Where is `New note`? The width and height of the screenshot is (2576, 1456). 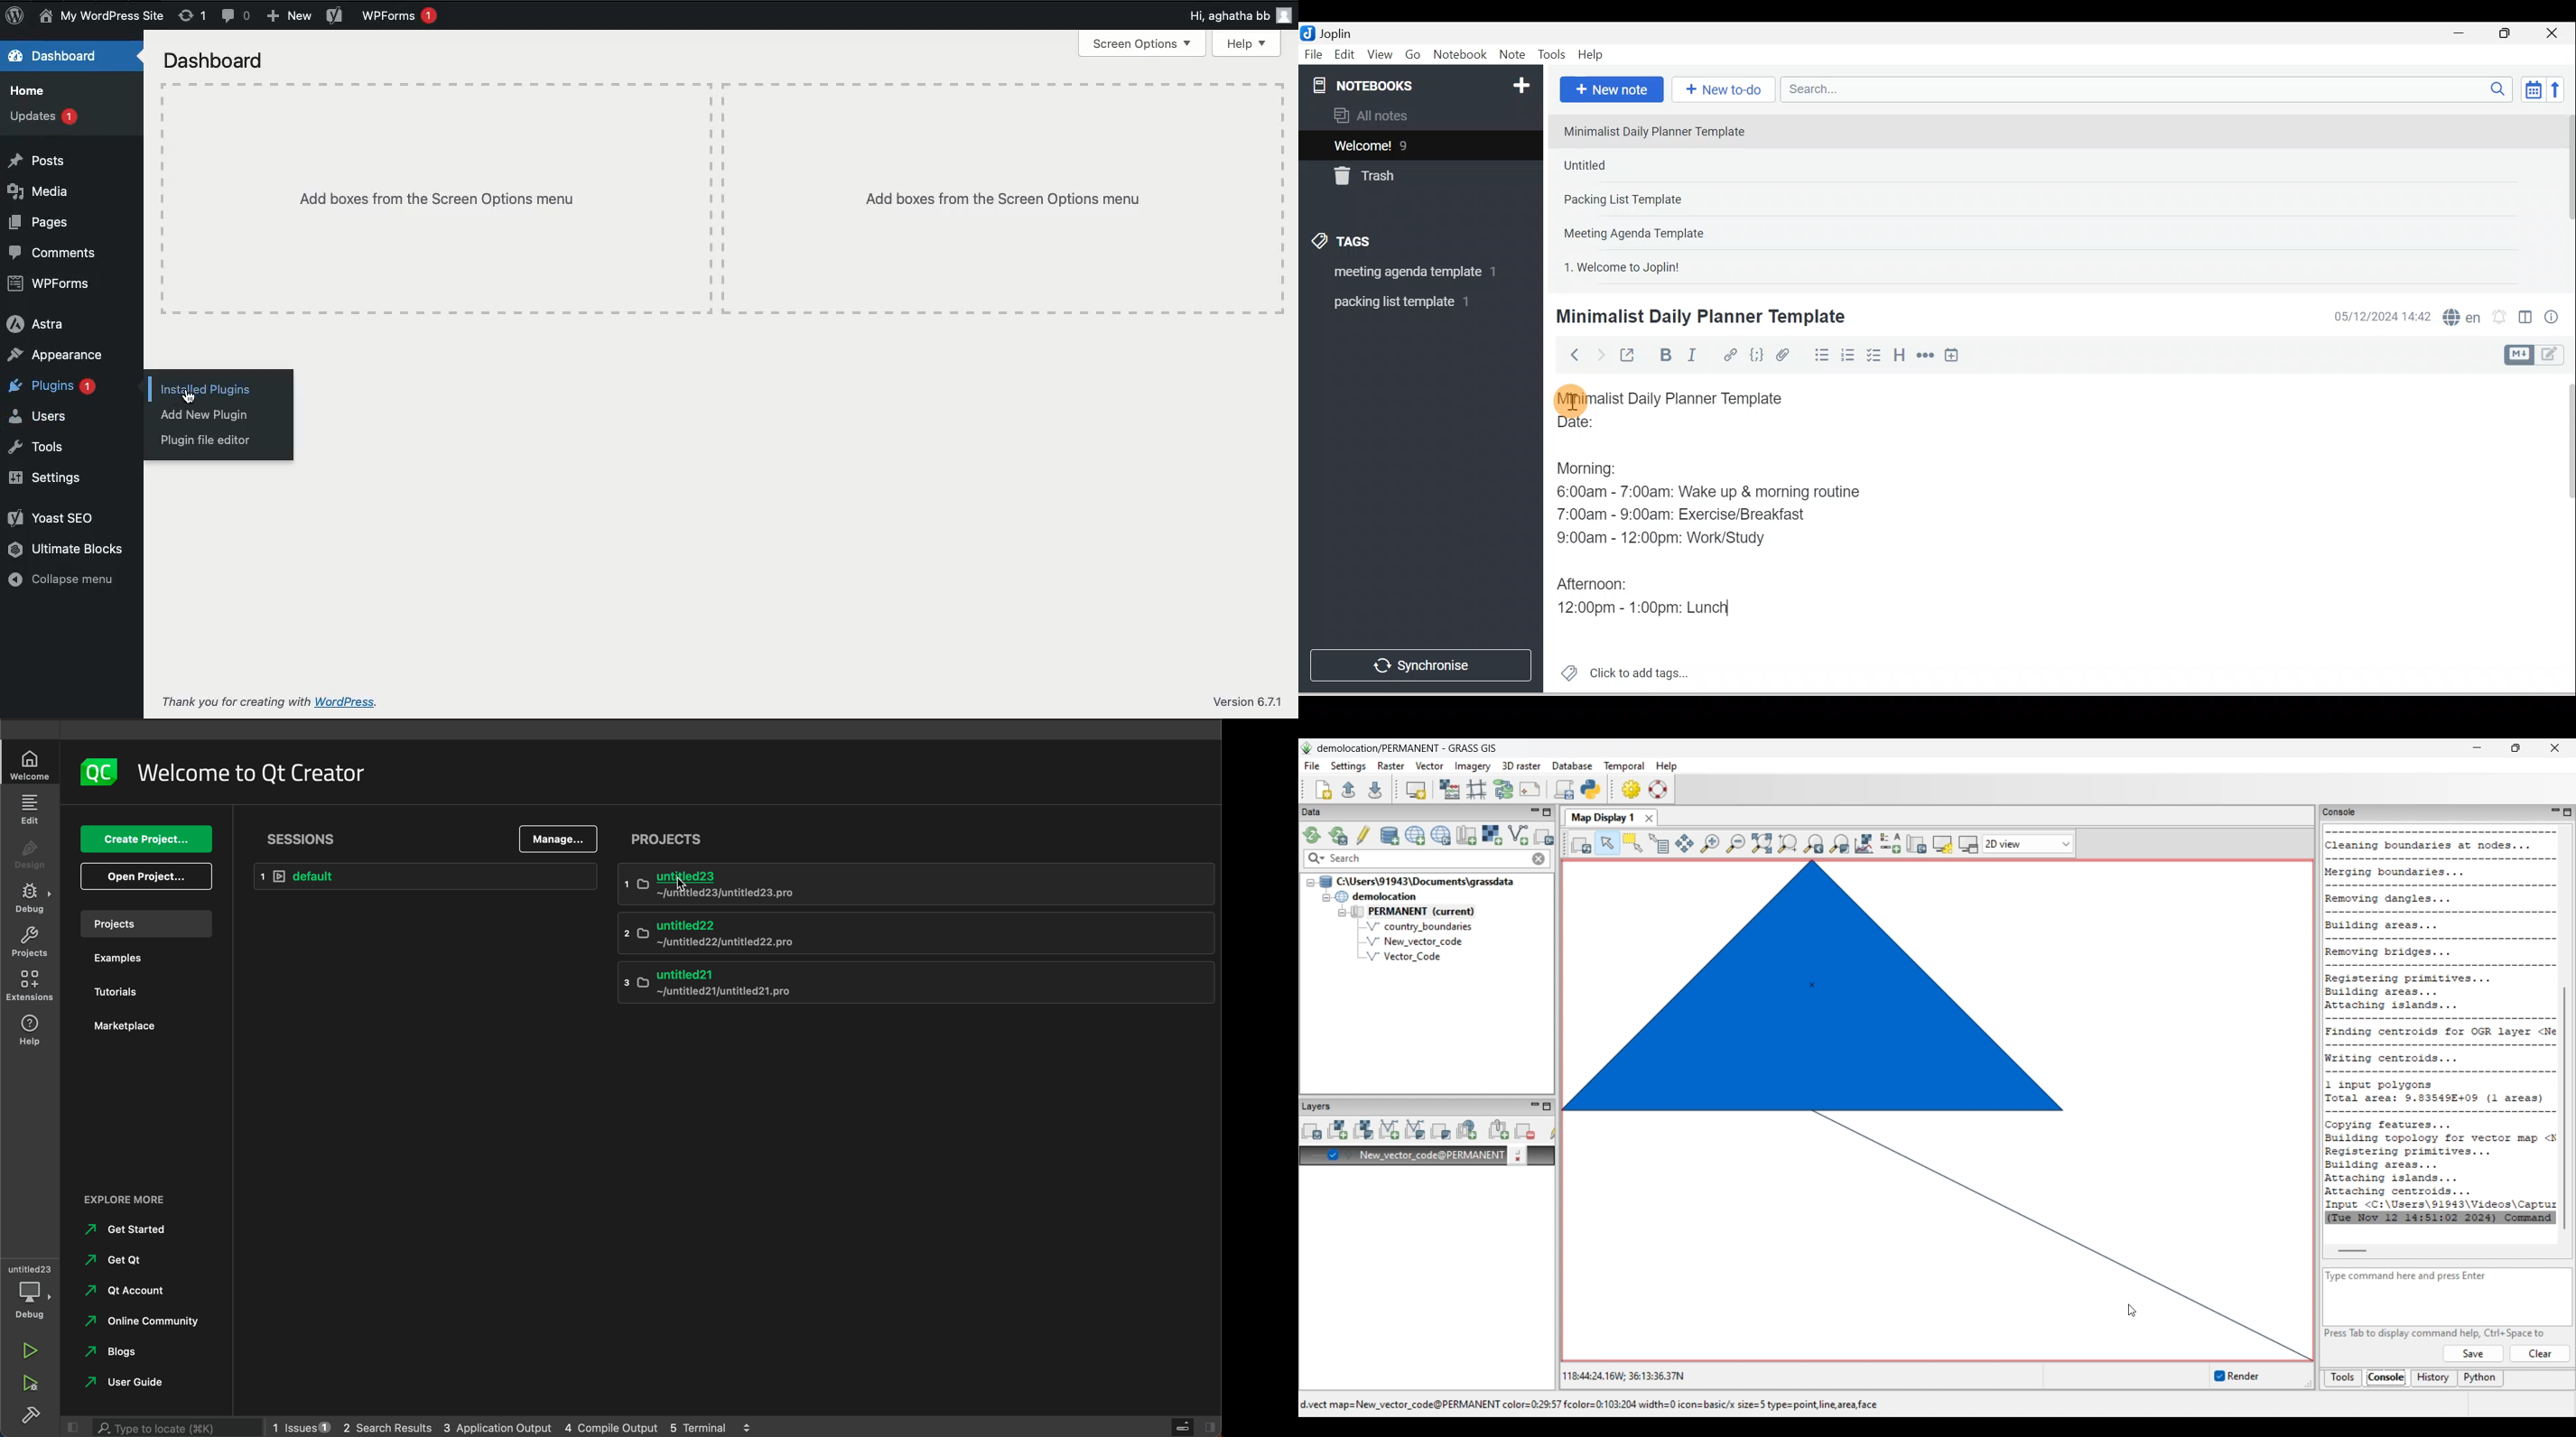 New note is located at coordinates (1609, 90).